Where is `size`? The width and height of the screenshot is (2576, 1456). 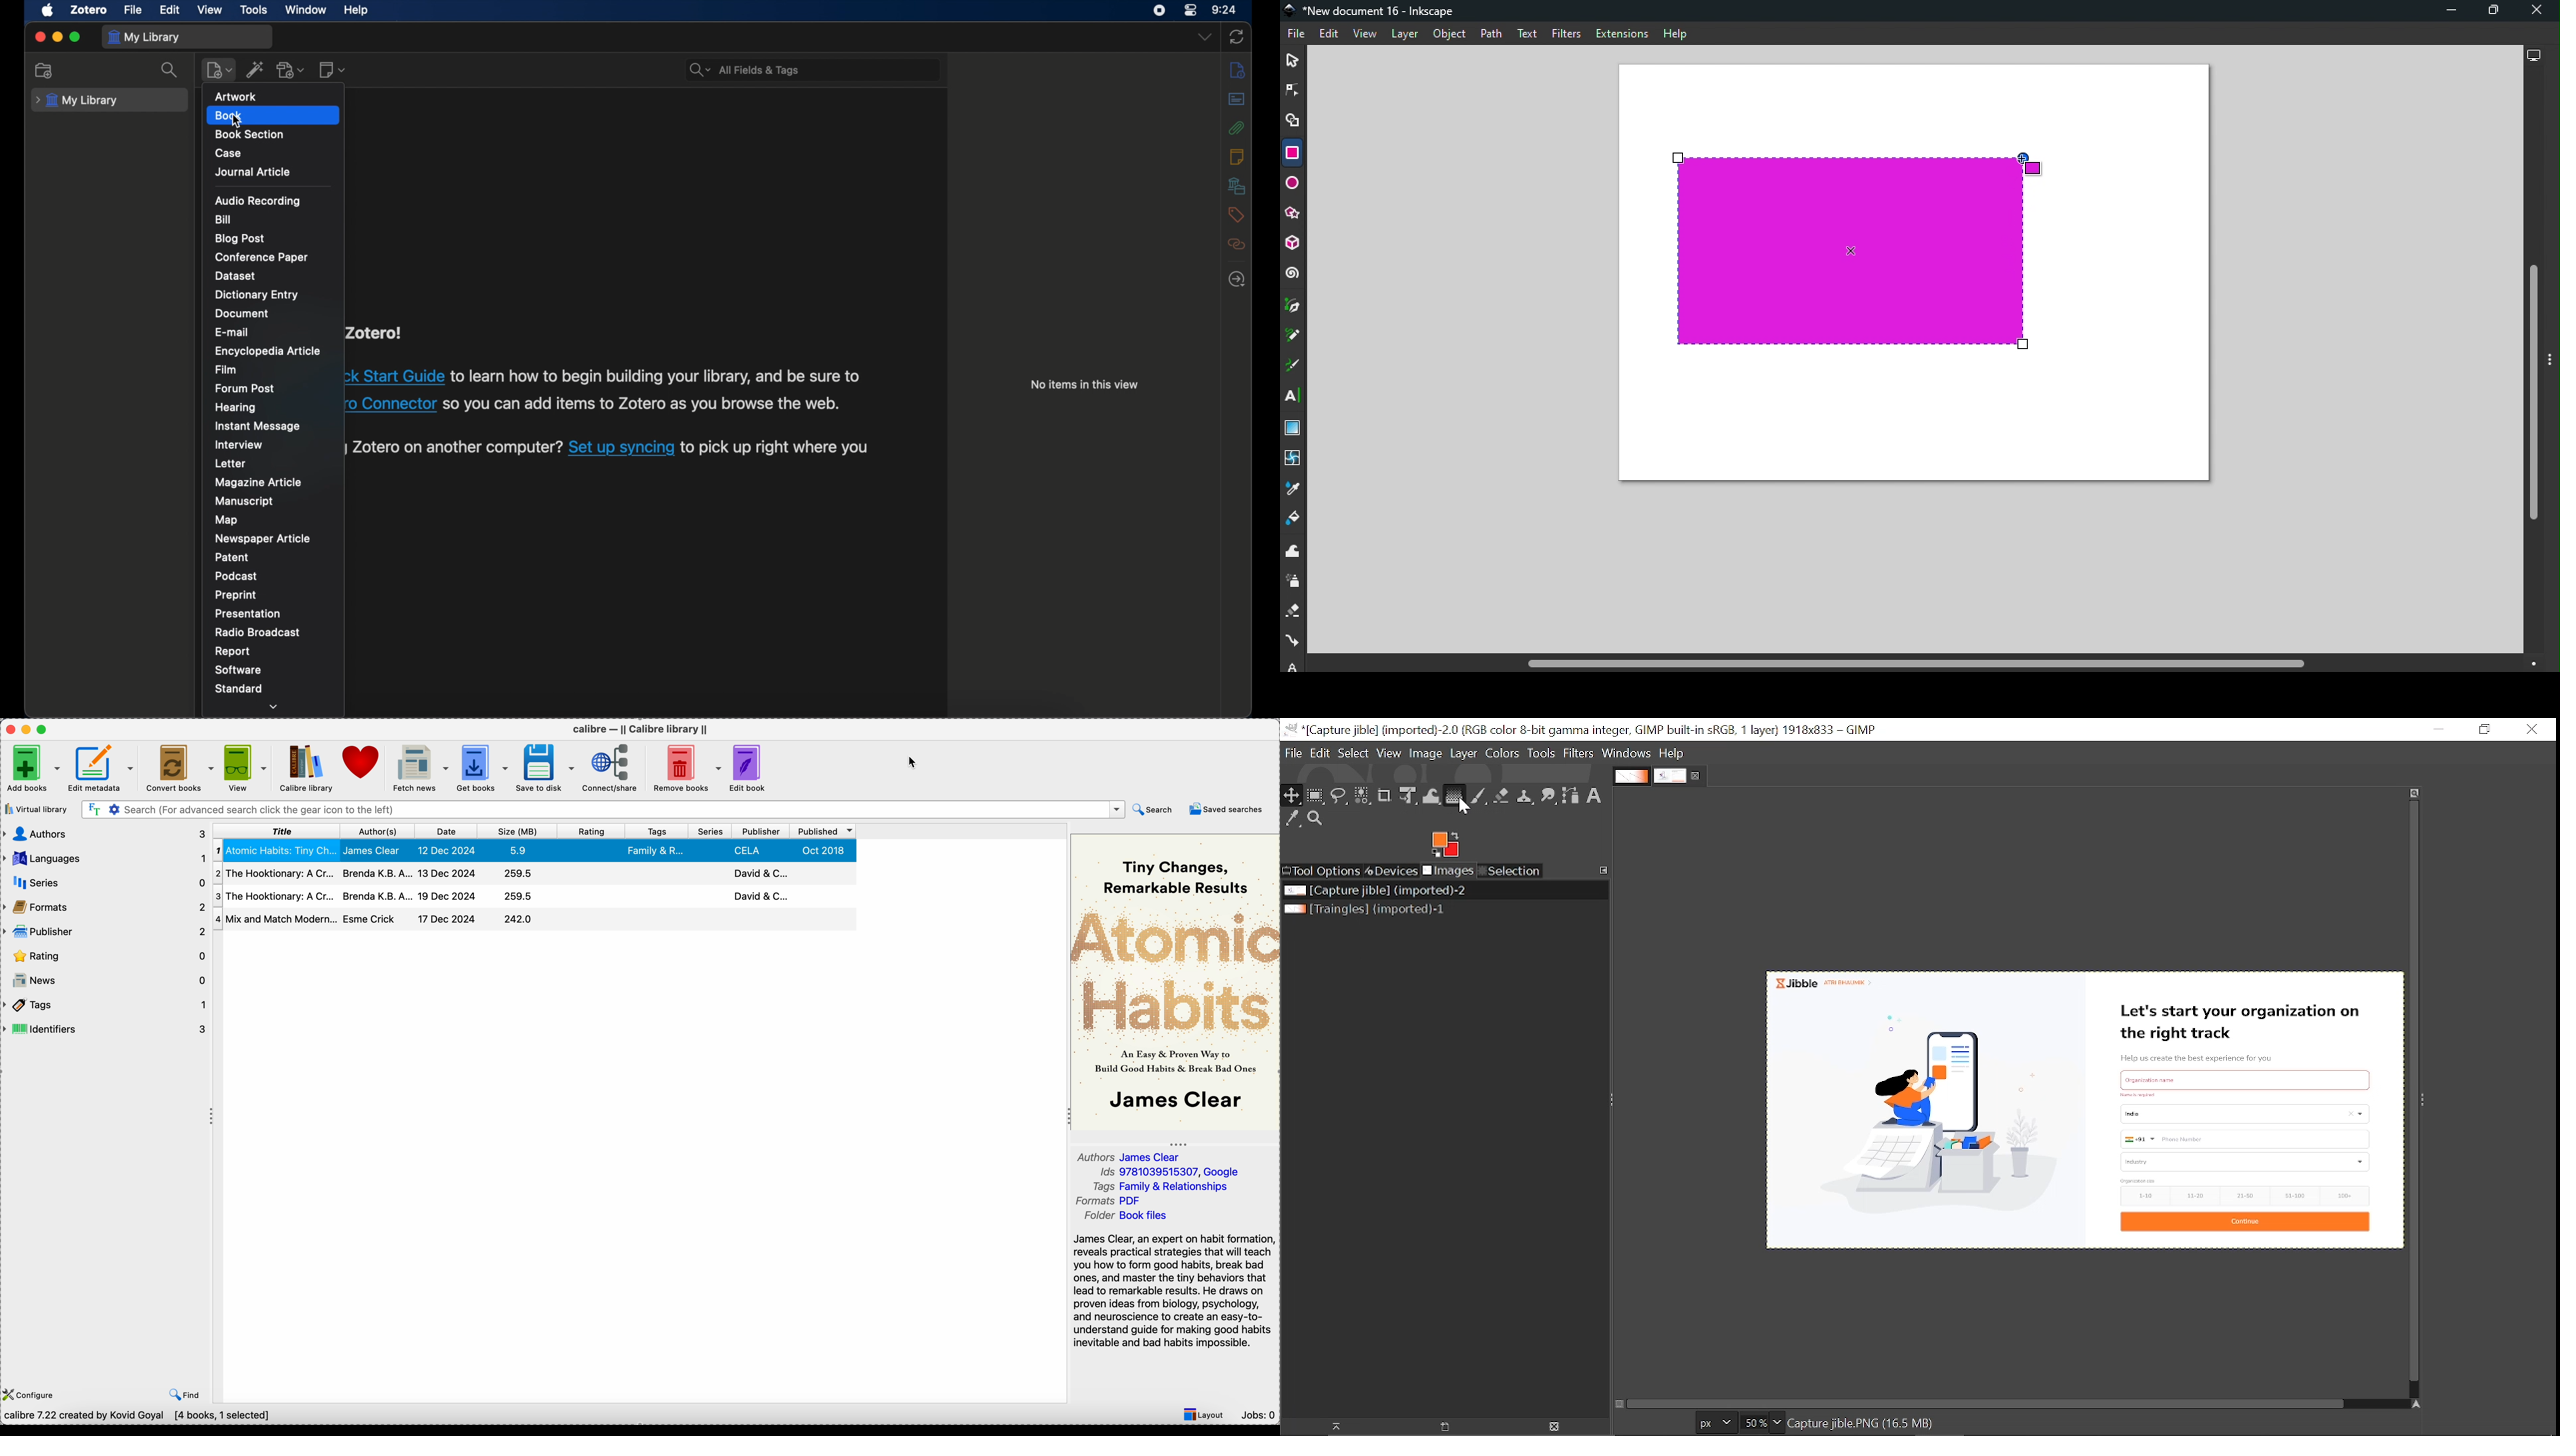
size is located at coordinates (520, 831).